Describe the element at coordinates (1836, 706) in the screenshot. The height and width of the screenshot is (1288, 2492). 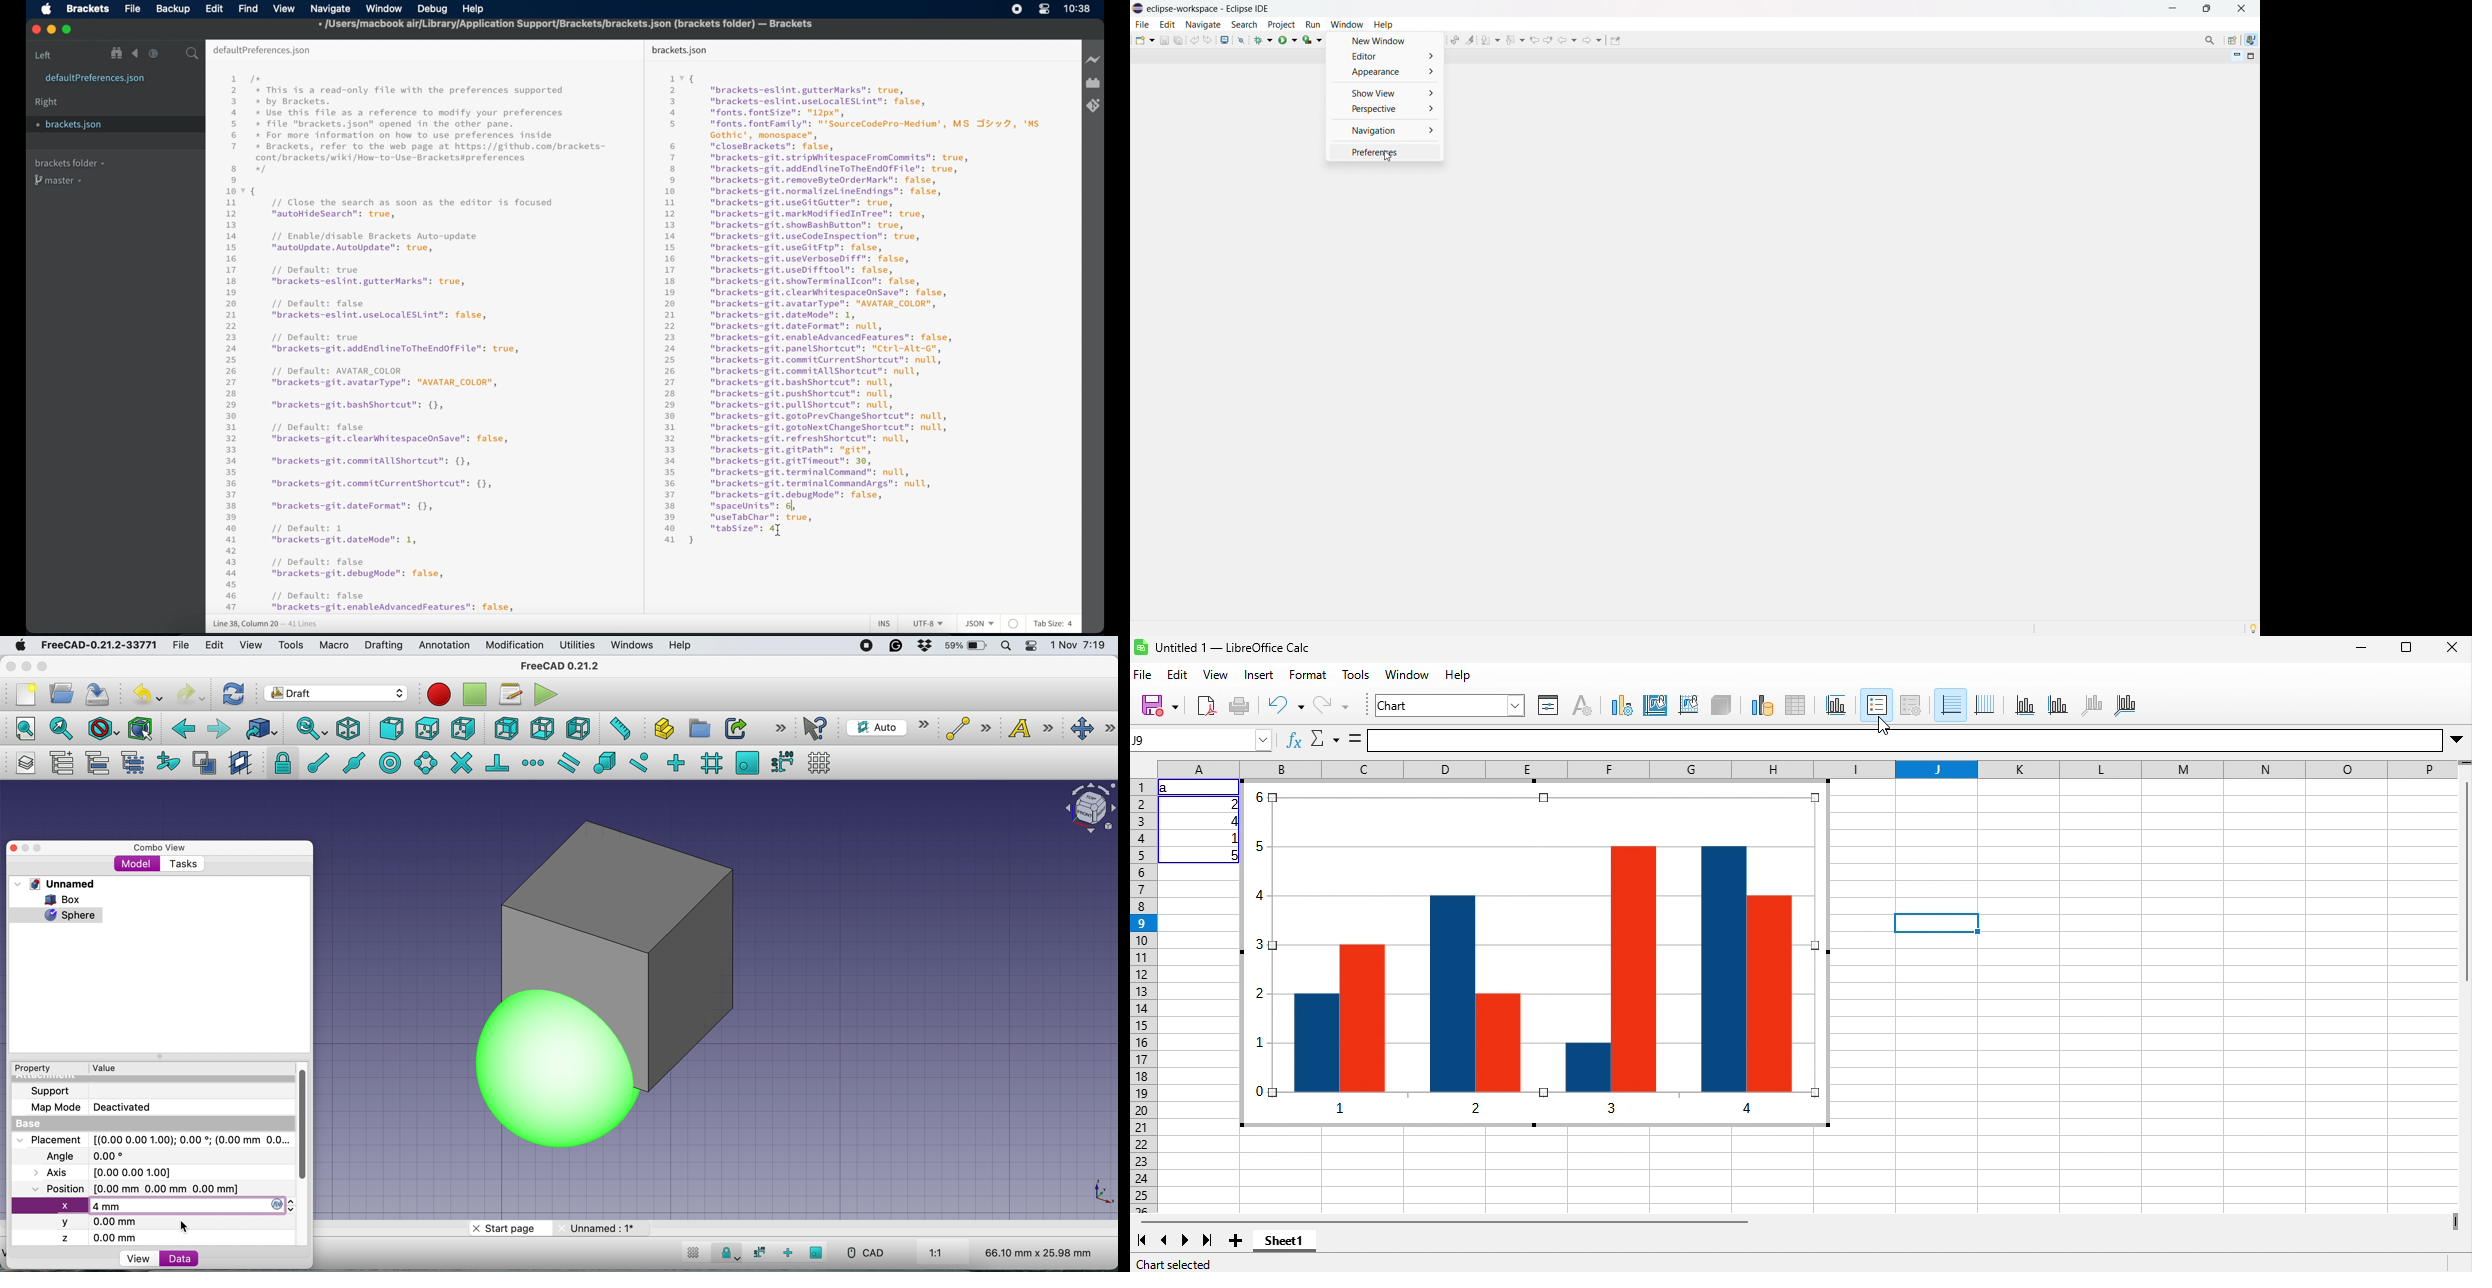
I see `title` at that location.